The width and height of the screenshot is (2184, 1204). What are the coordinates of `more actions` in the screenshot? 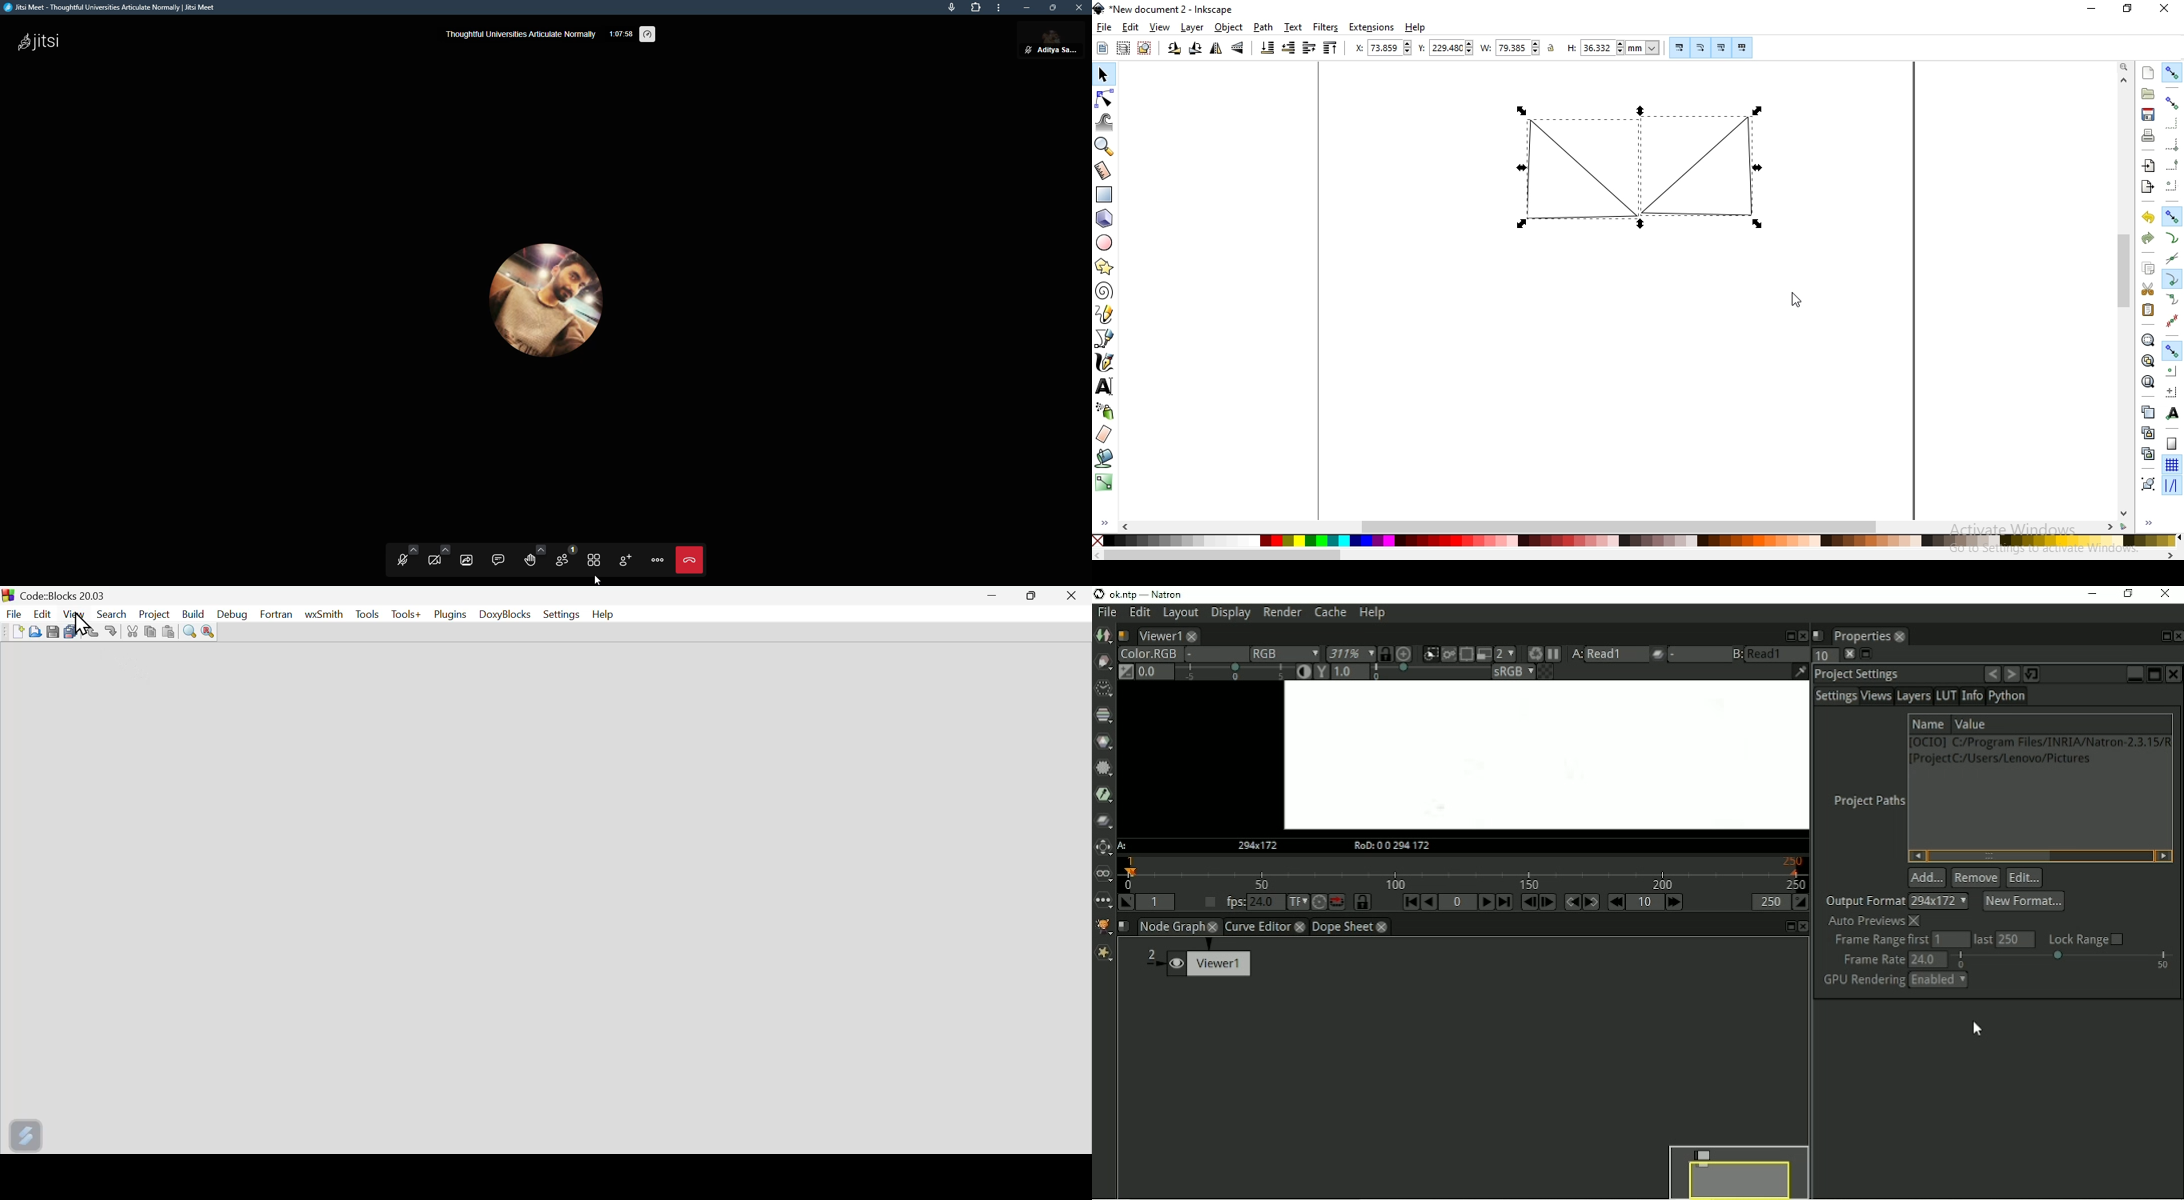 It's located at (659, 560).